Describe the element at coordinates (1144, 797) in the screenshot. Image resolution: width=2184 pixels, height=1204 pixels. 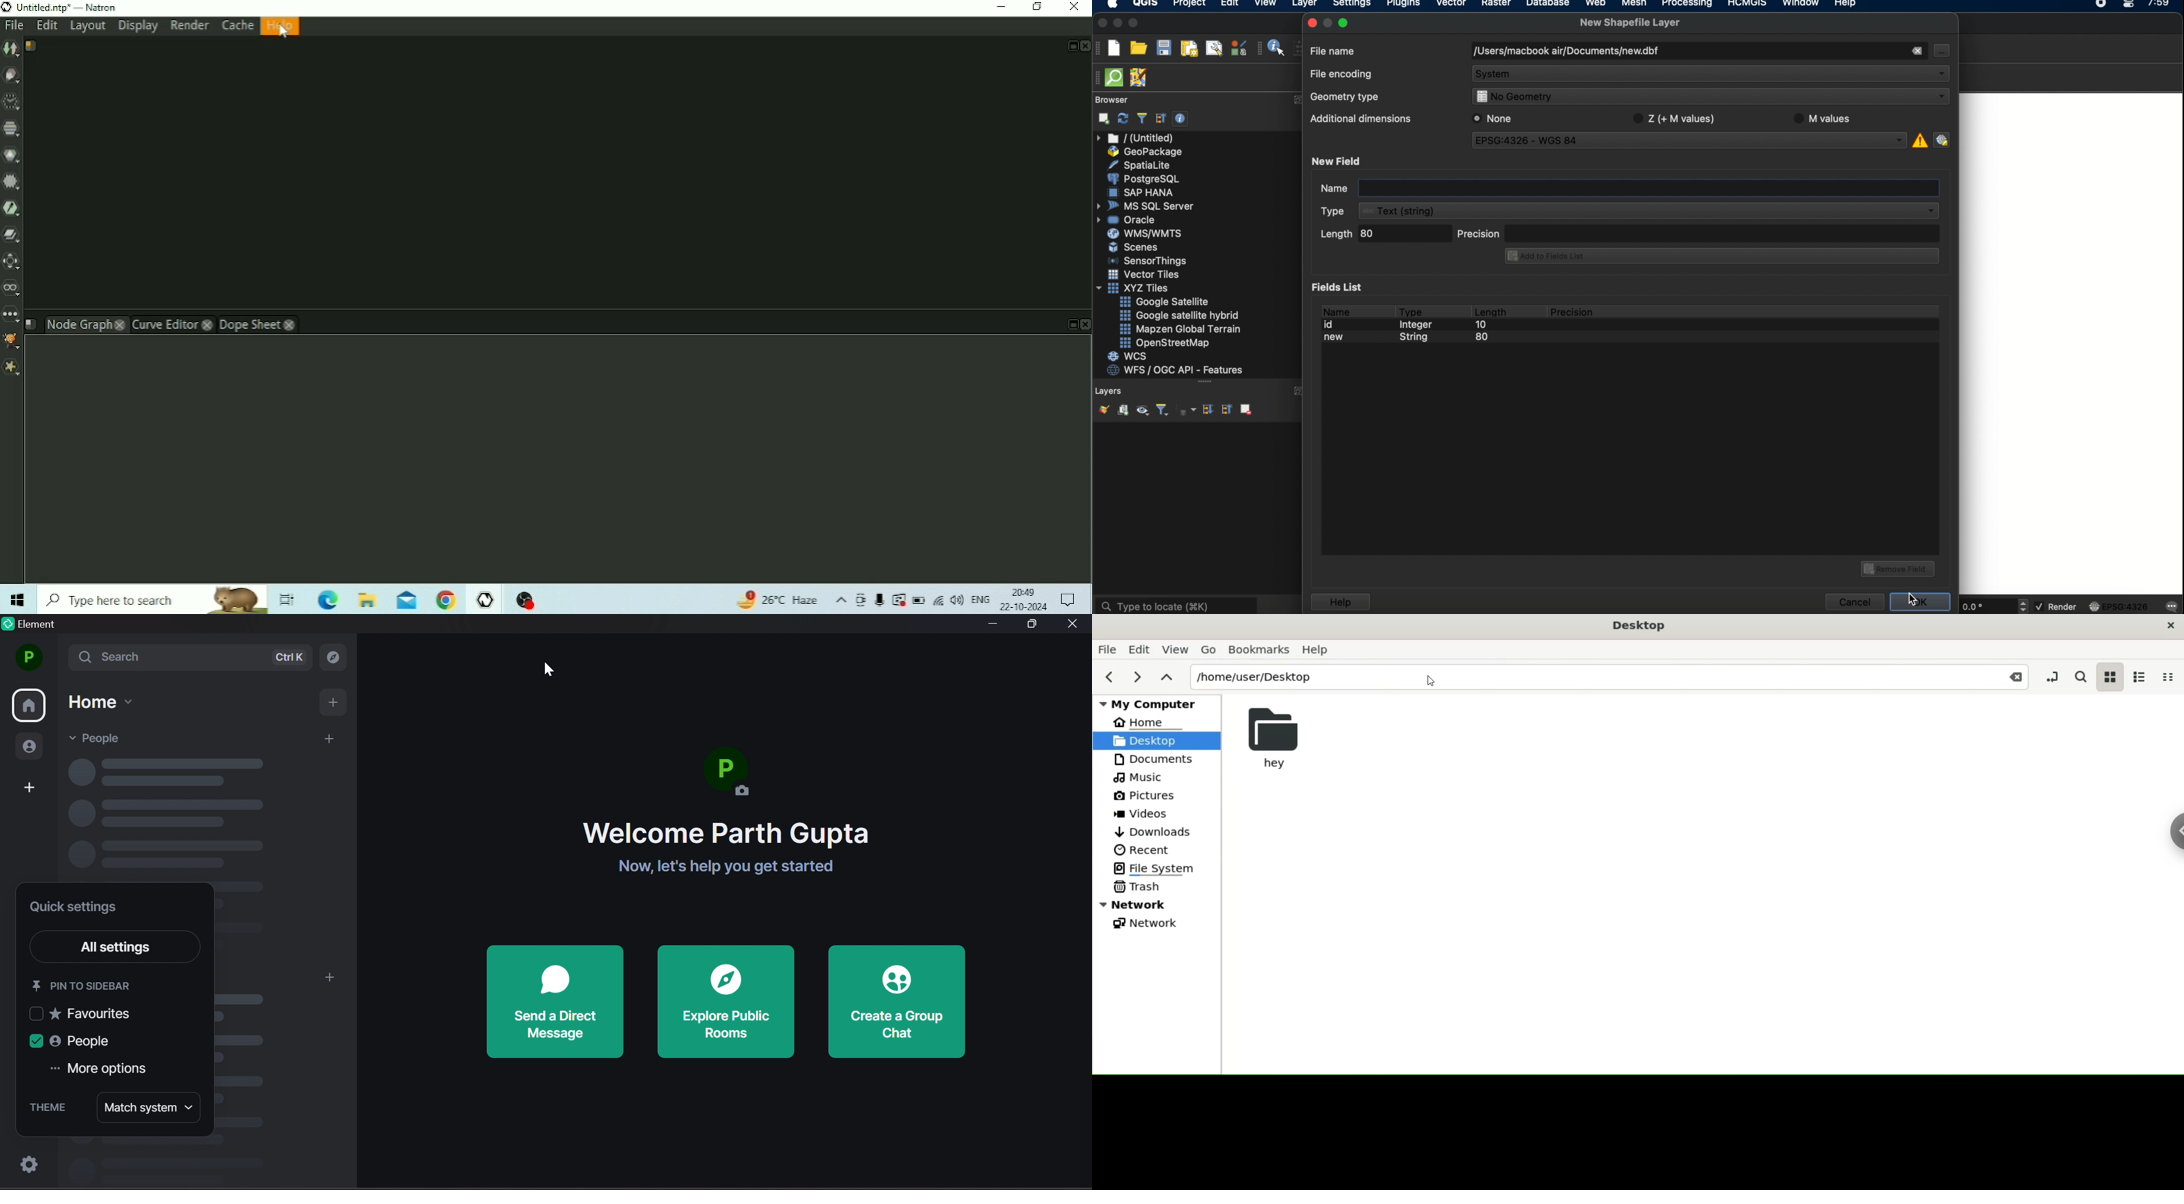
I see `pictures` at that location.